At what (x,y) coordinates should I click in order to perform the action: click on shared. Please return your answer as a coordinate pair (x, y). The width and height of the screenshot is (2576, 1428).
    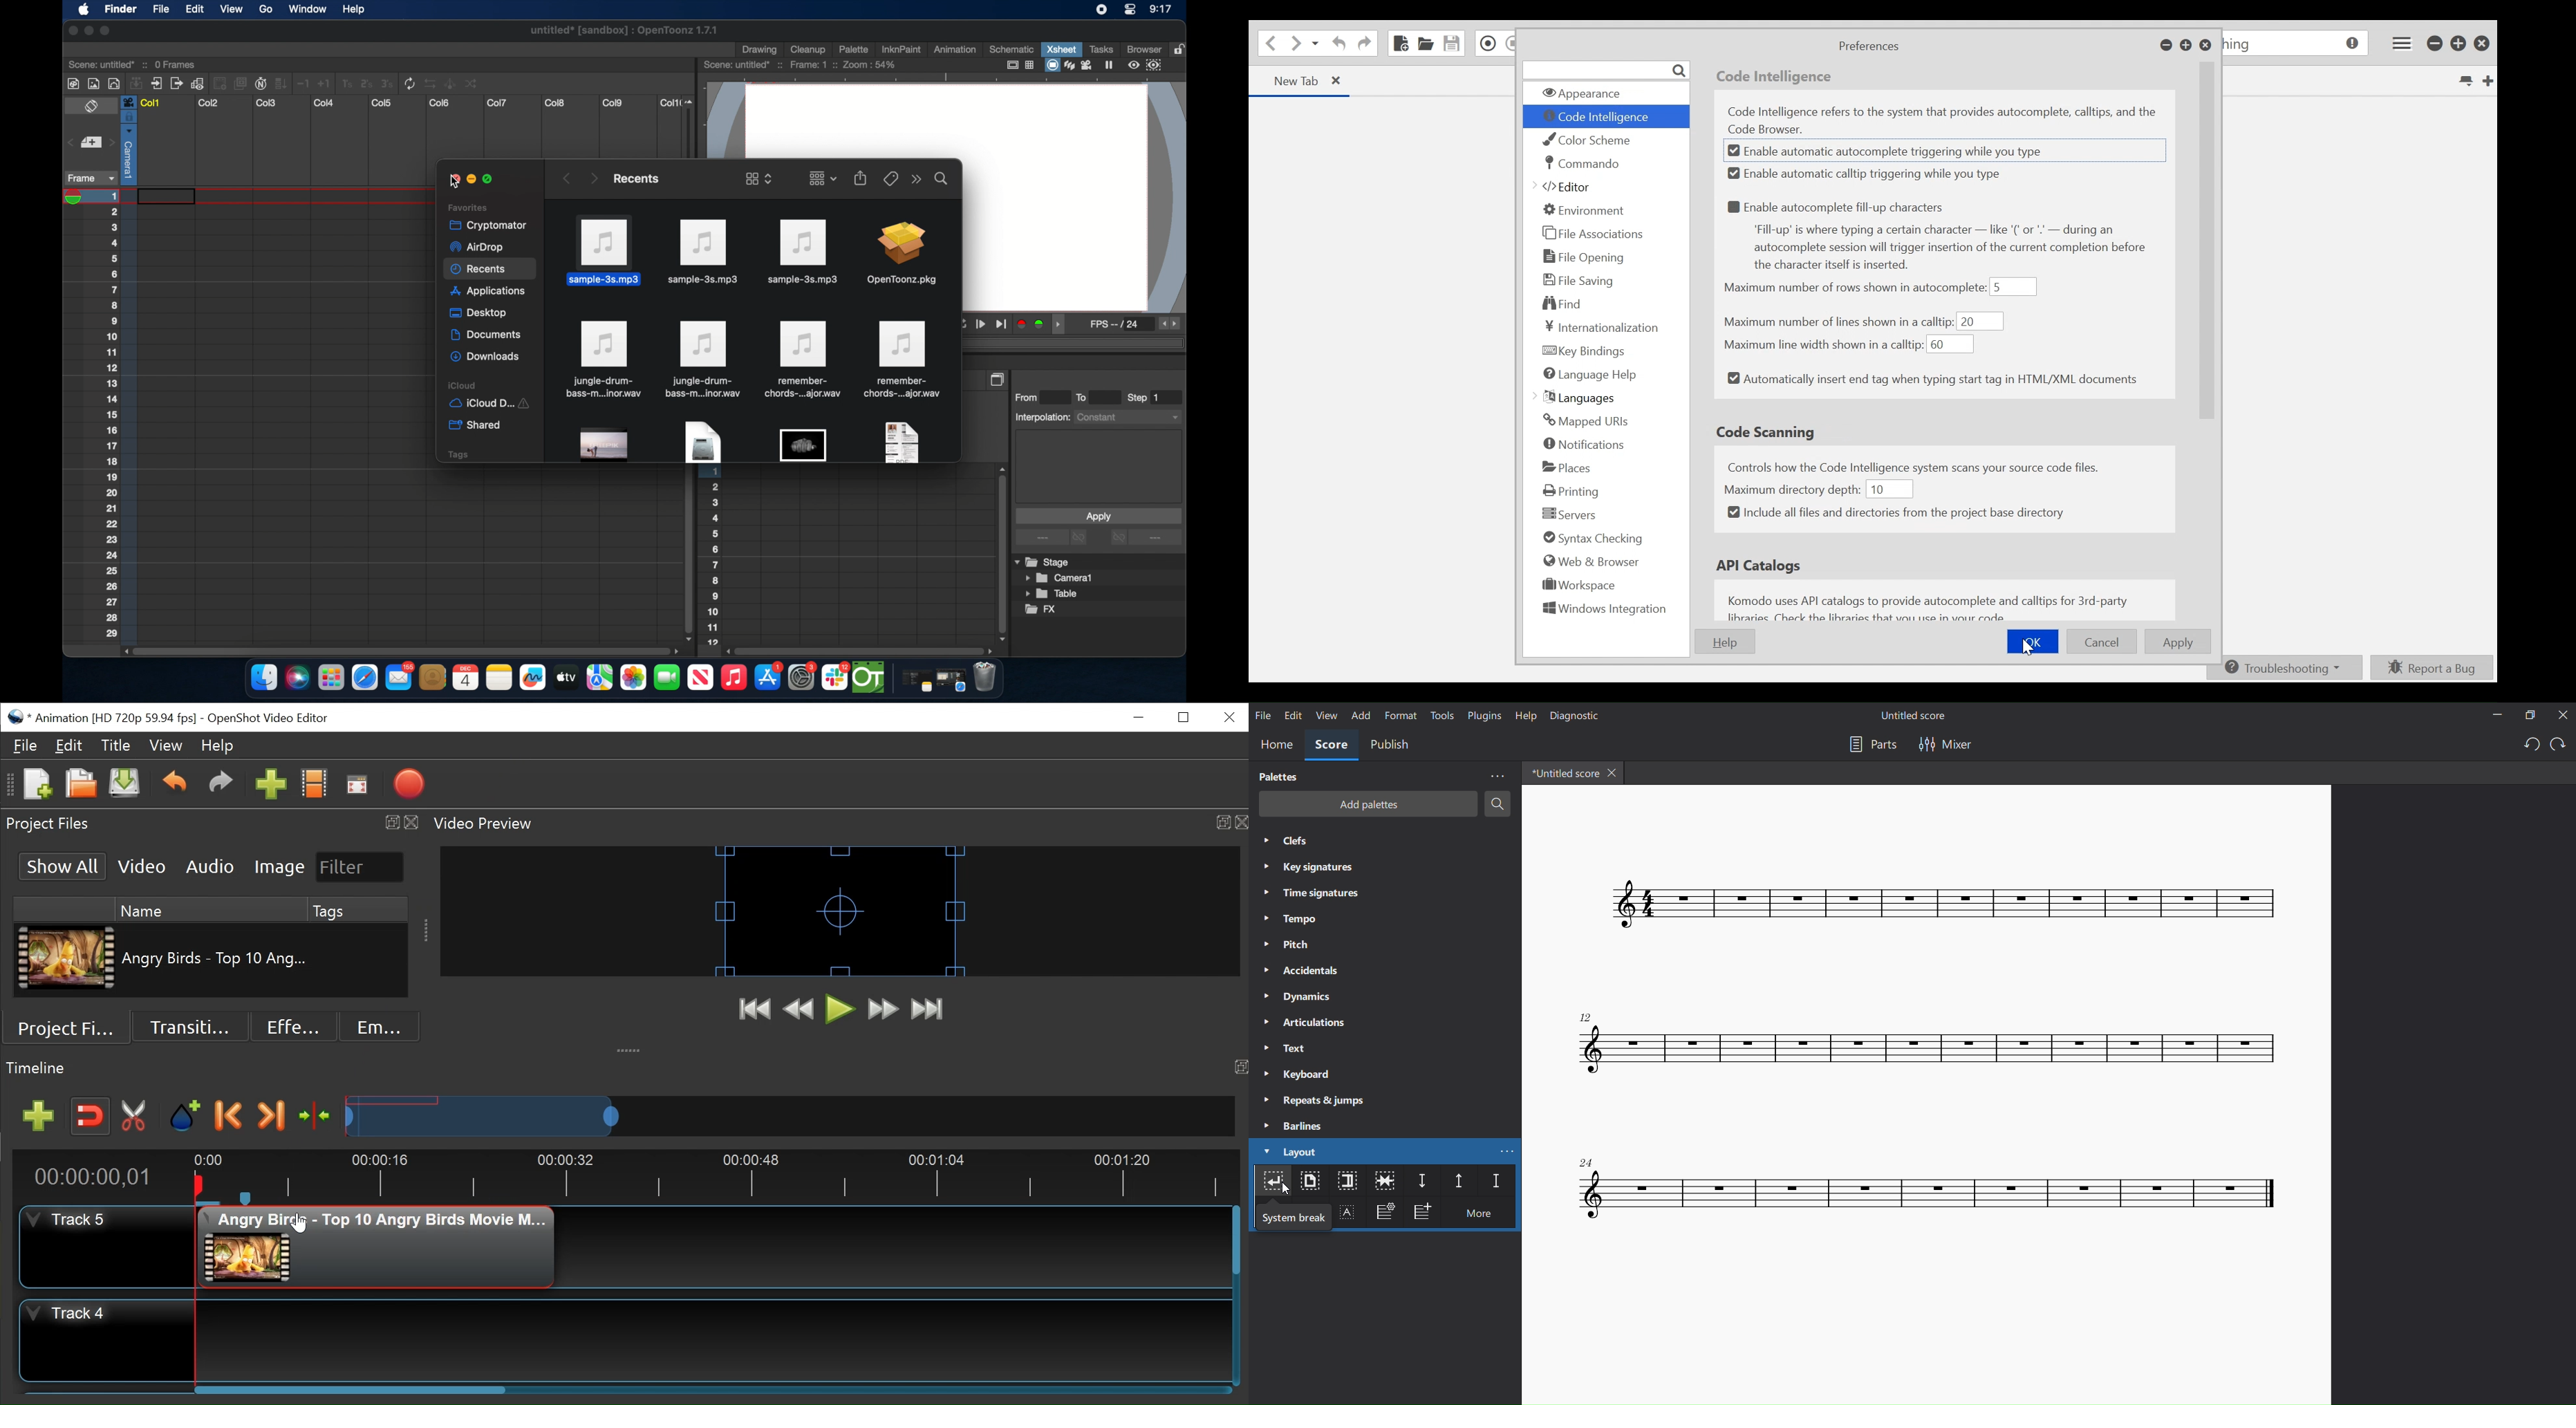
    Looking at the image, I should click on (477, 425).